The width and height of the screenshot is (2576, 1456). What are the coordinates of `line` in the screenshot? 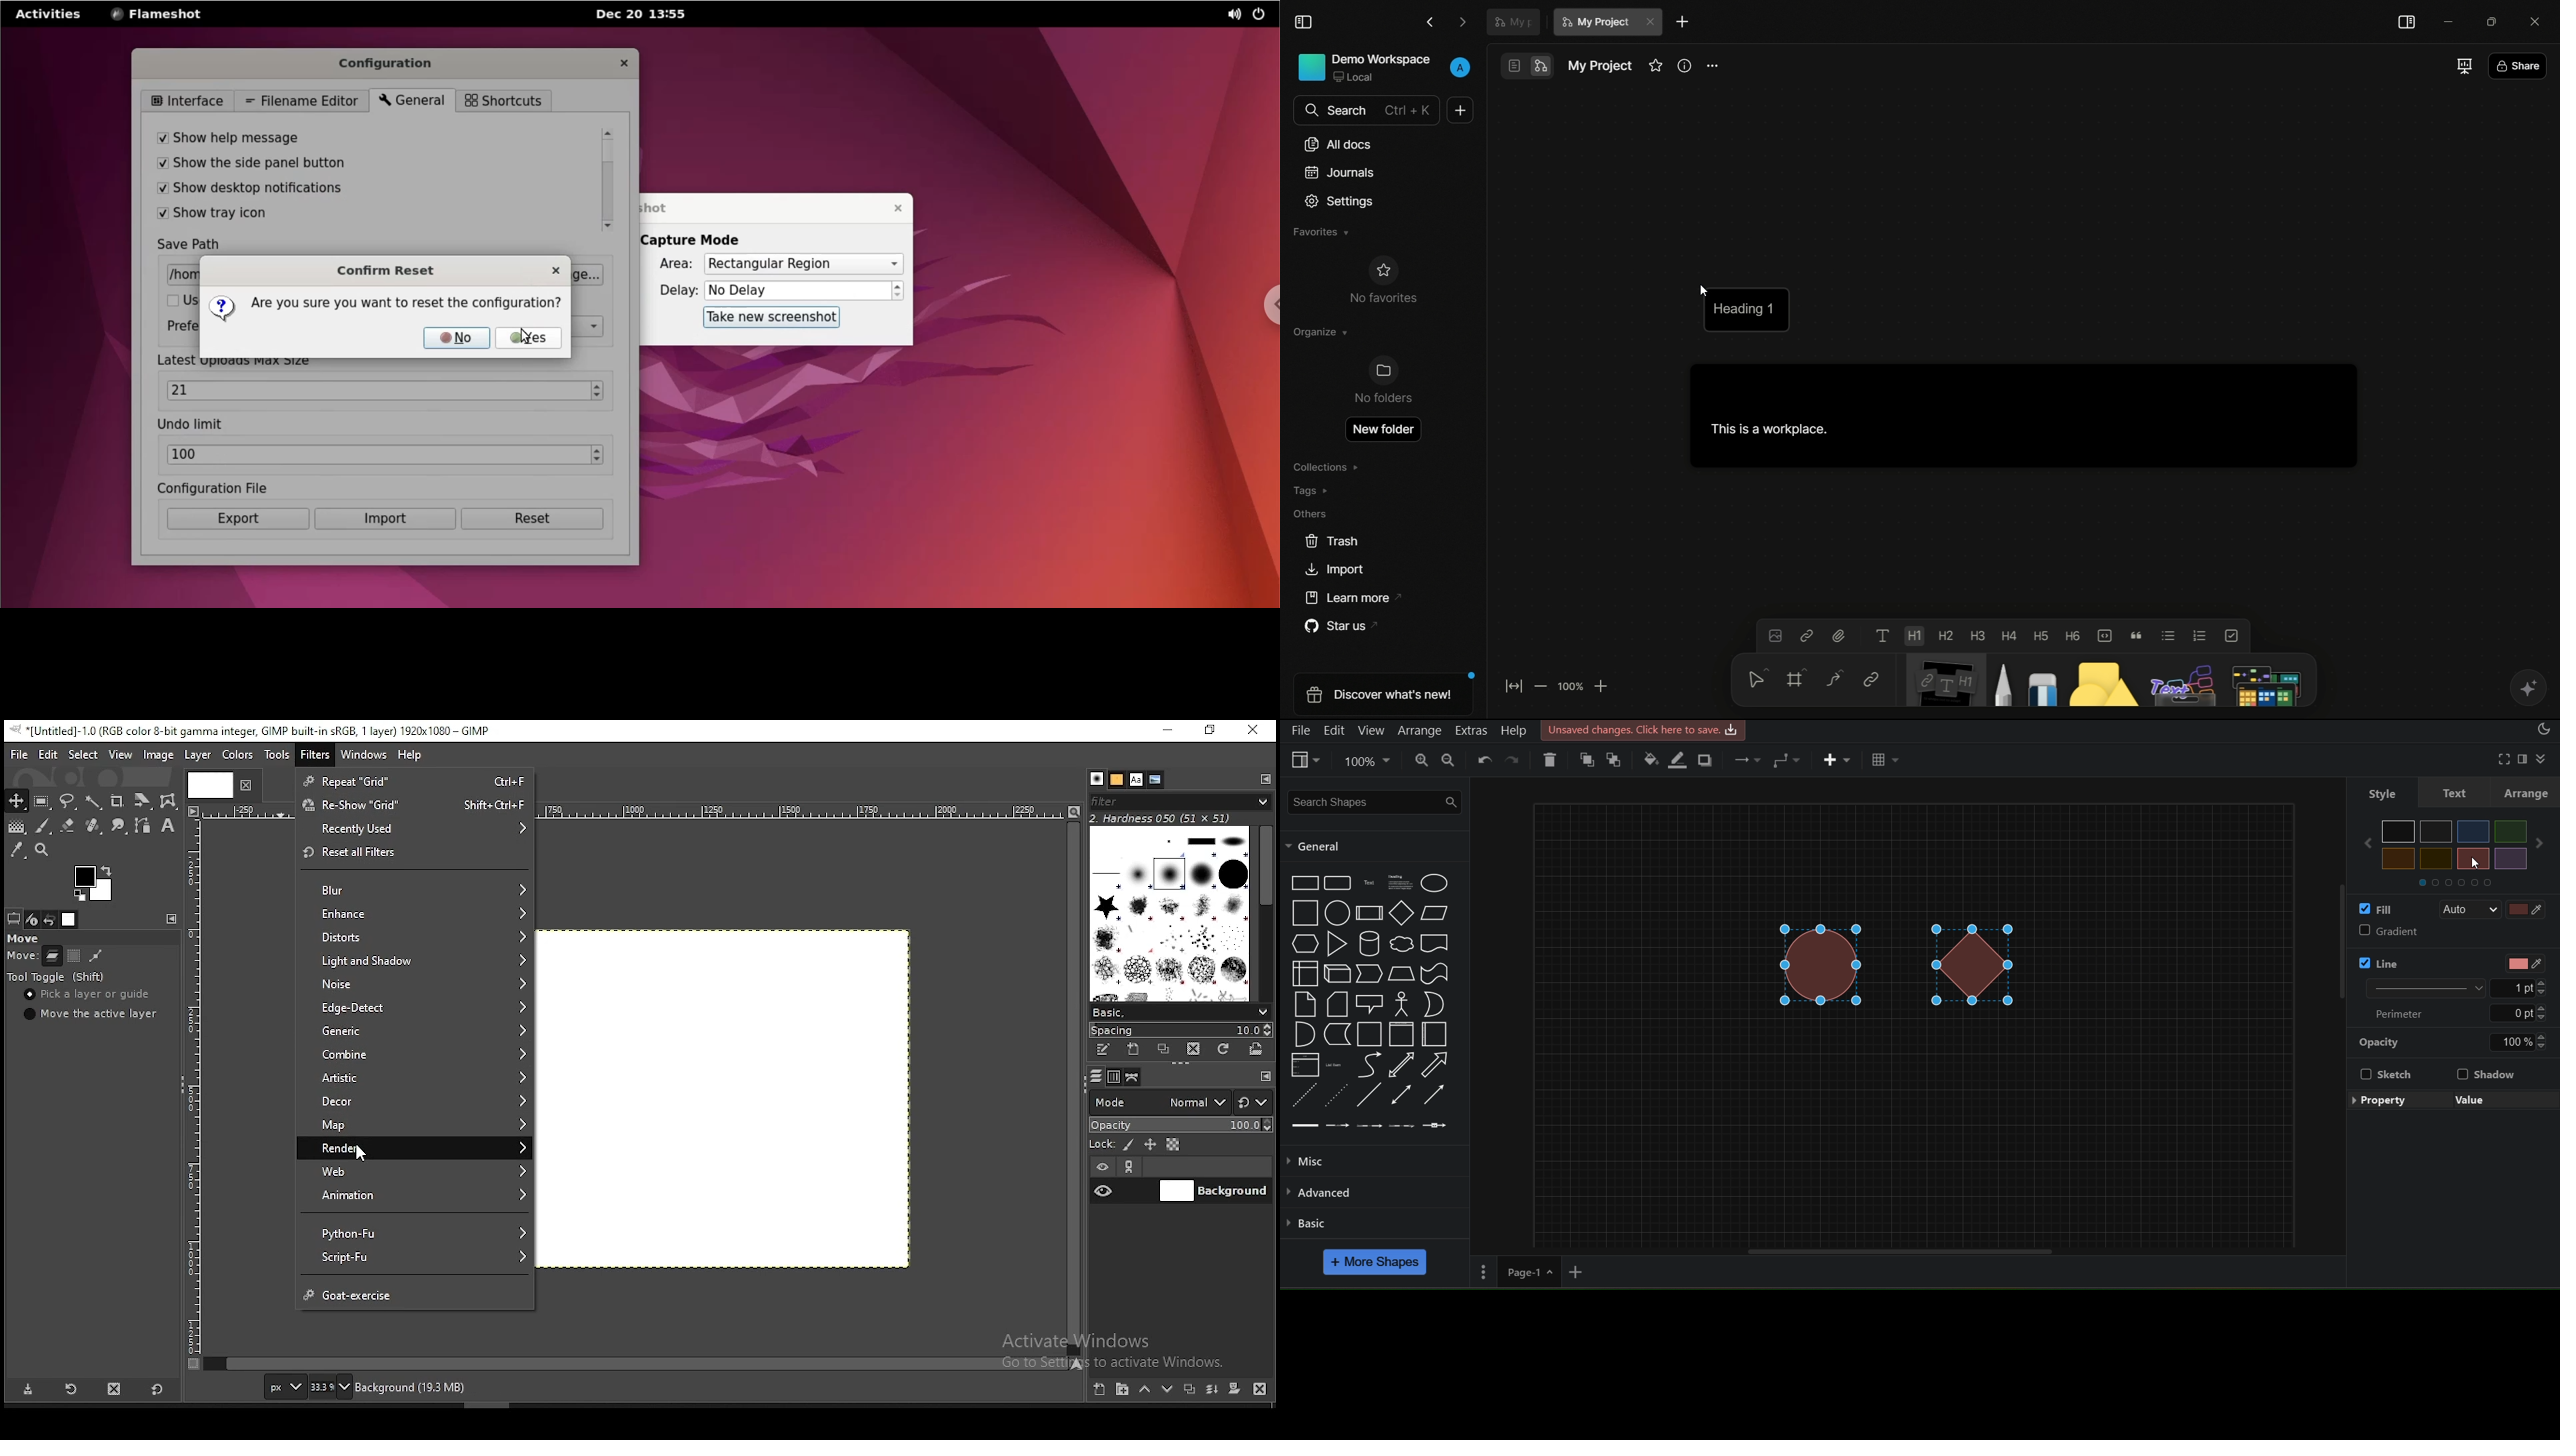 It's located at (2449, 963).